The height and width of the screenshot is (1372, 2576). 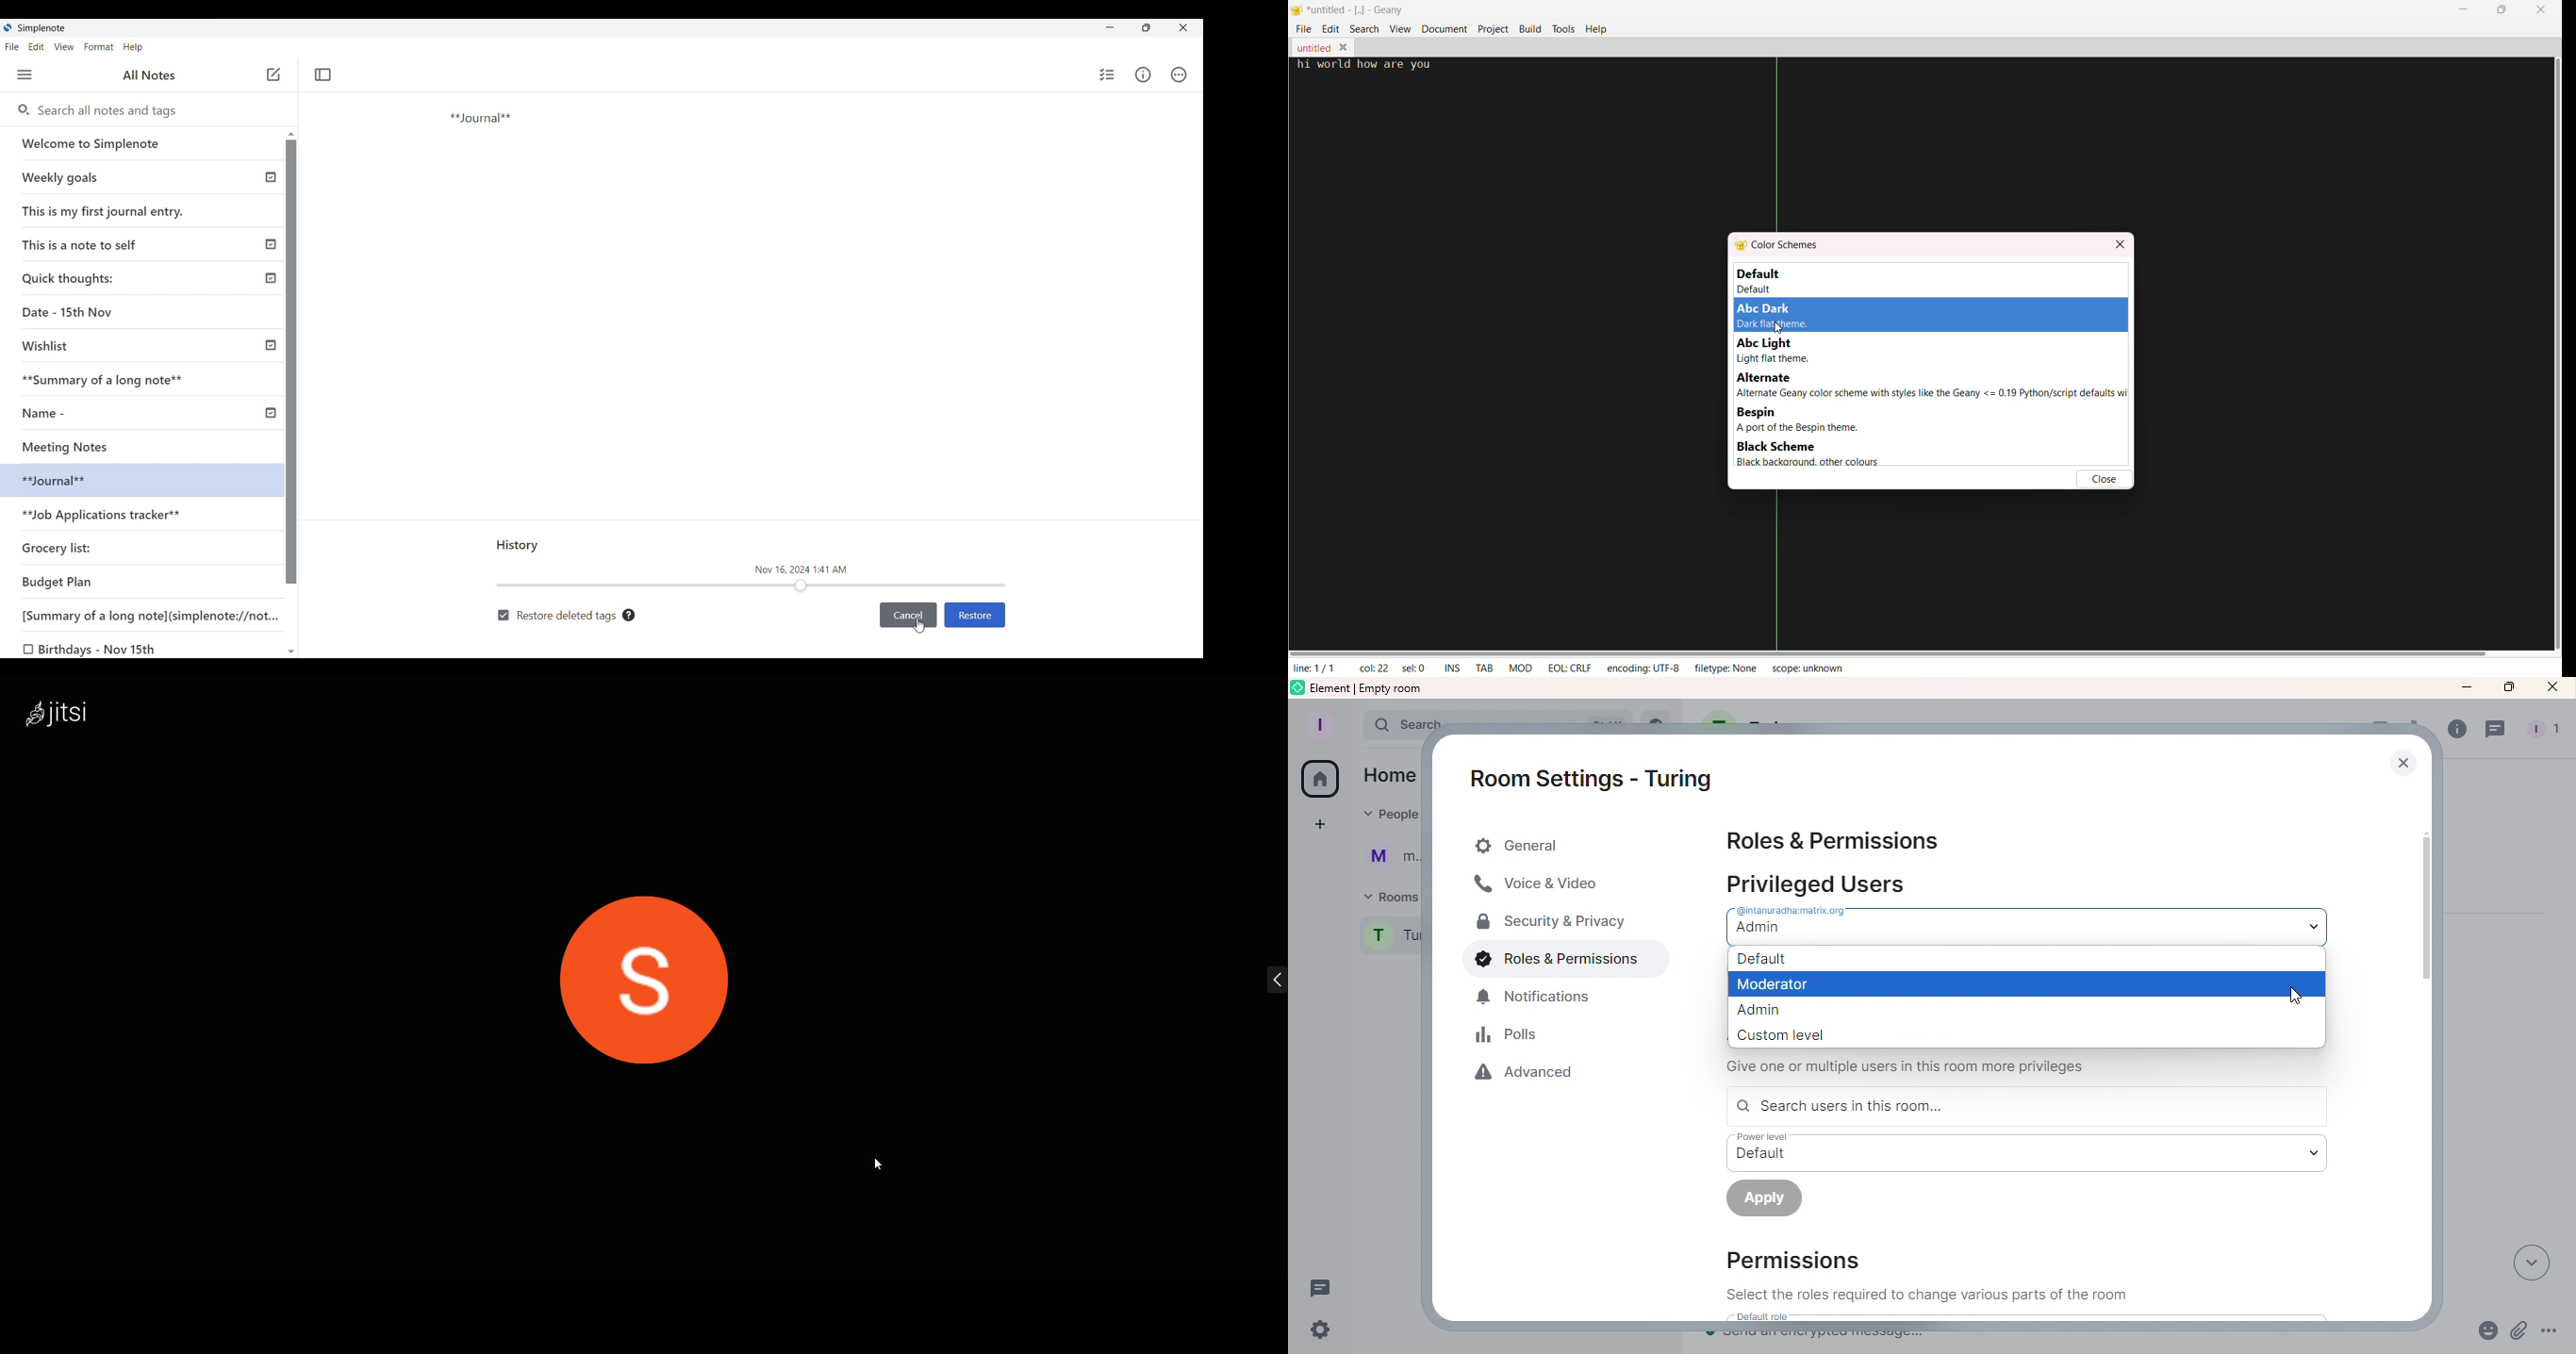 I want to click on General, so click(x=1572, y=842).